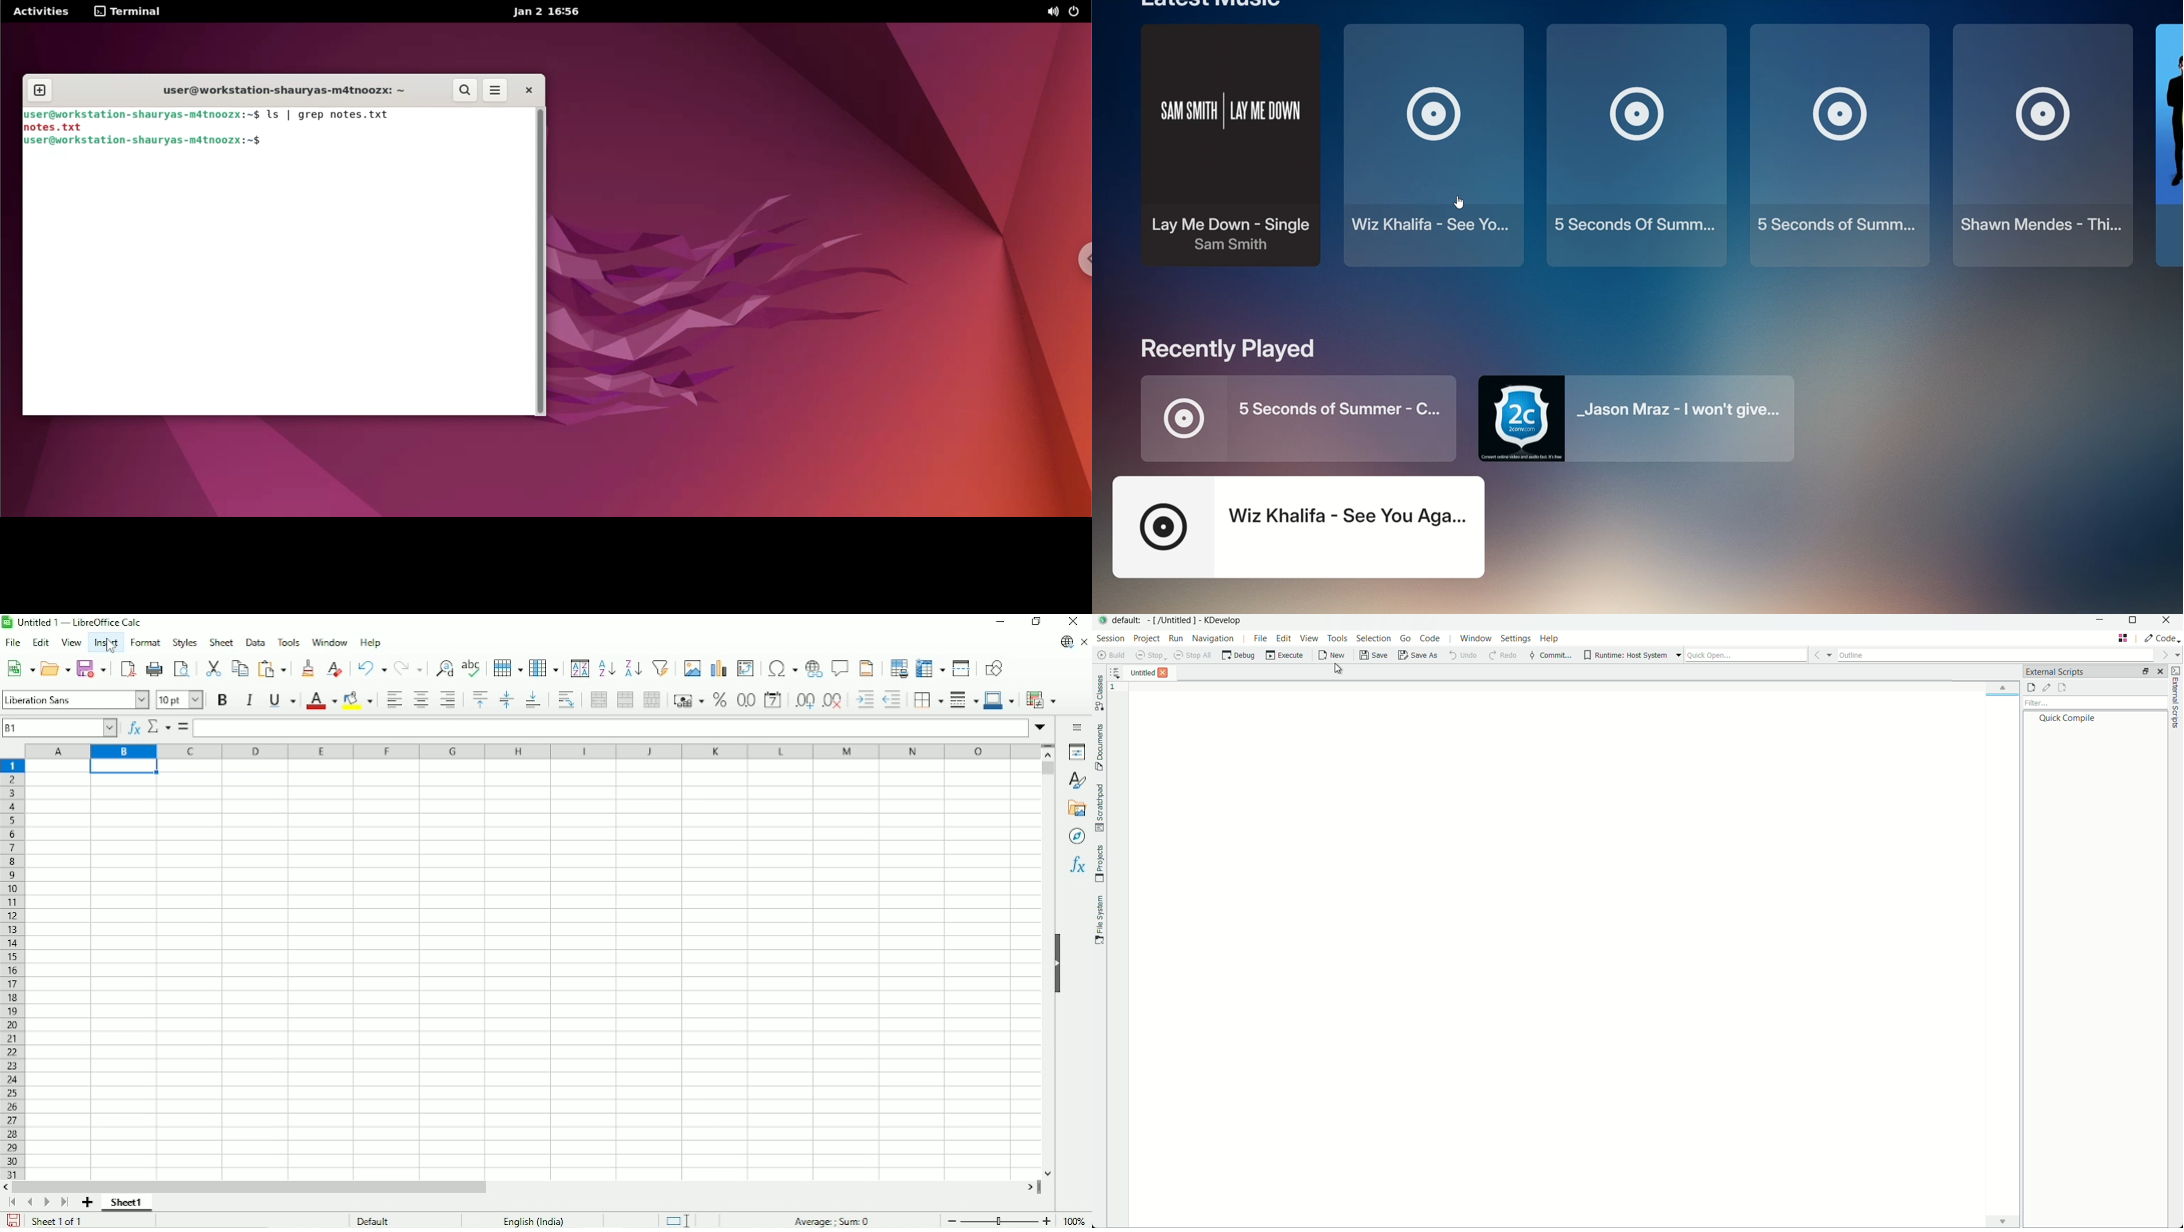 The image size is (2184, 1232). I want to click on Align left, so click(392, 700).